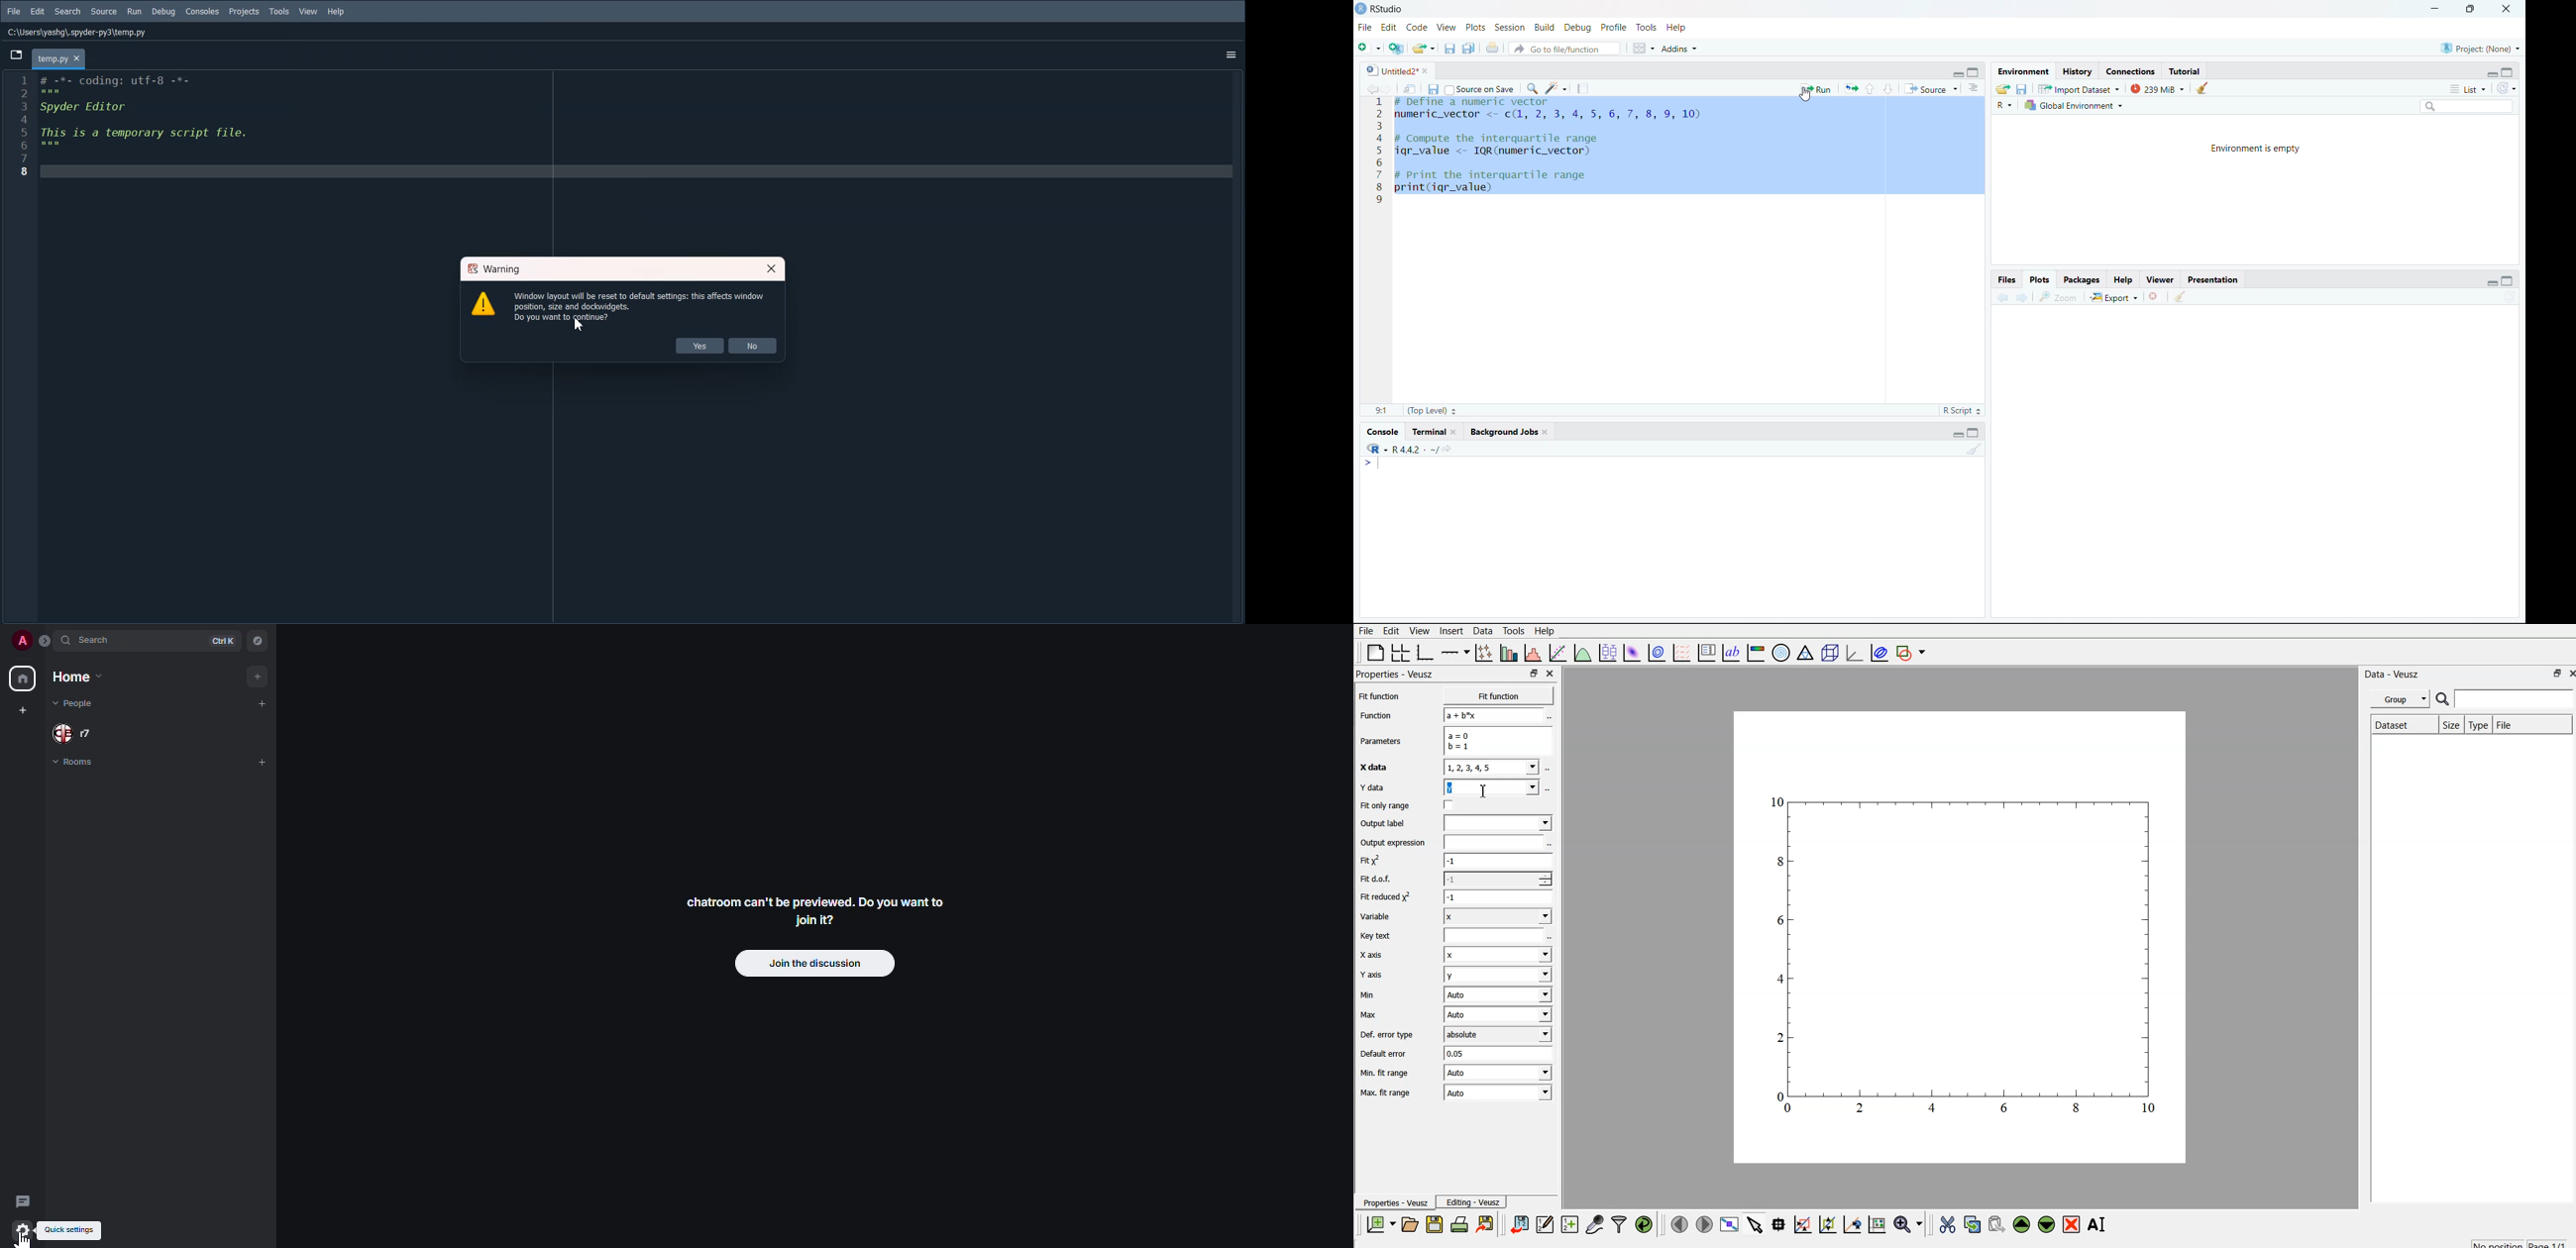 The width and height of the screenshot is (2576, 1260). What do you see at coordinates (701, 346) in the screenshot?
I see `Yes` at bounding box center [701, 346].